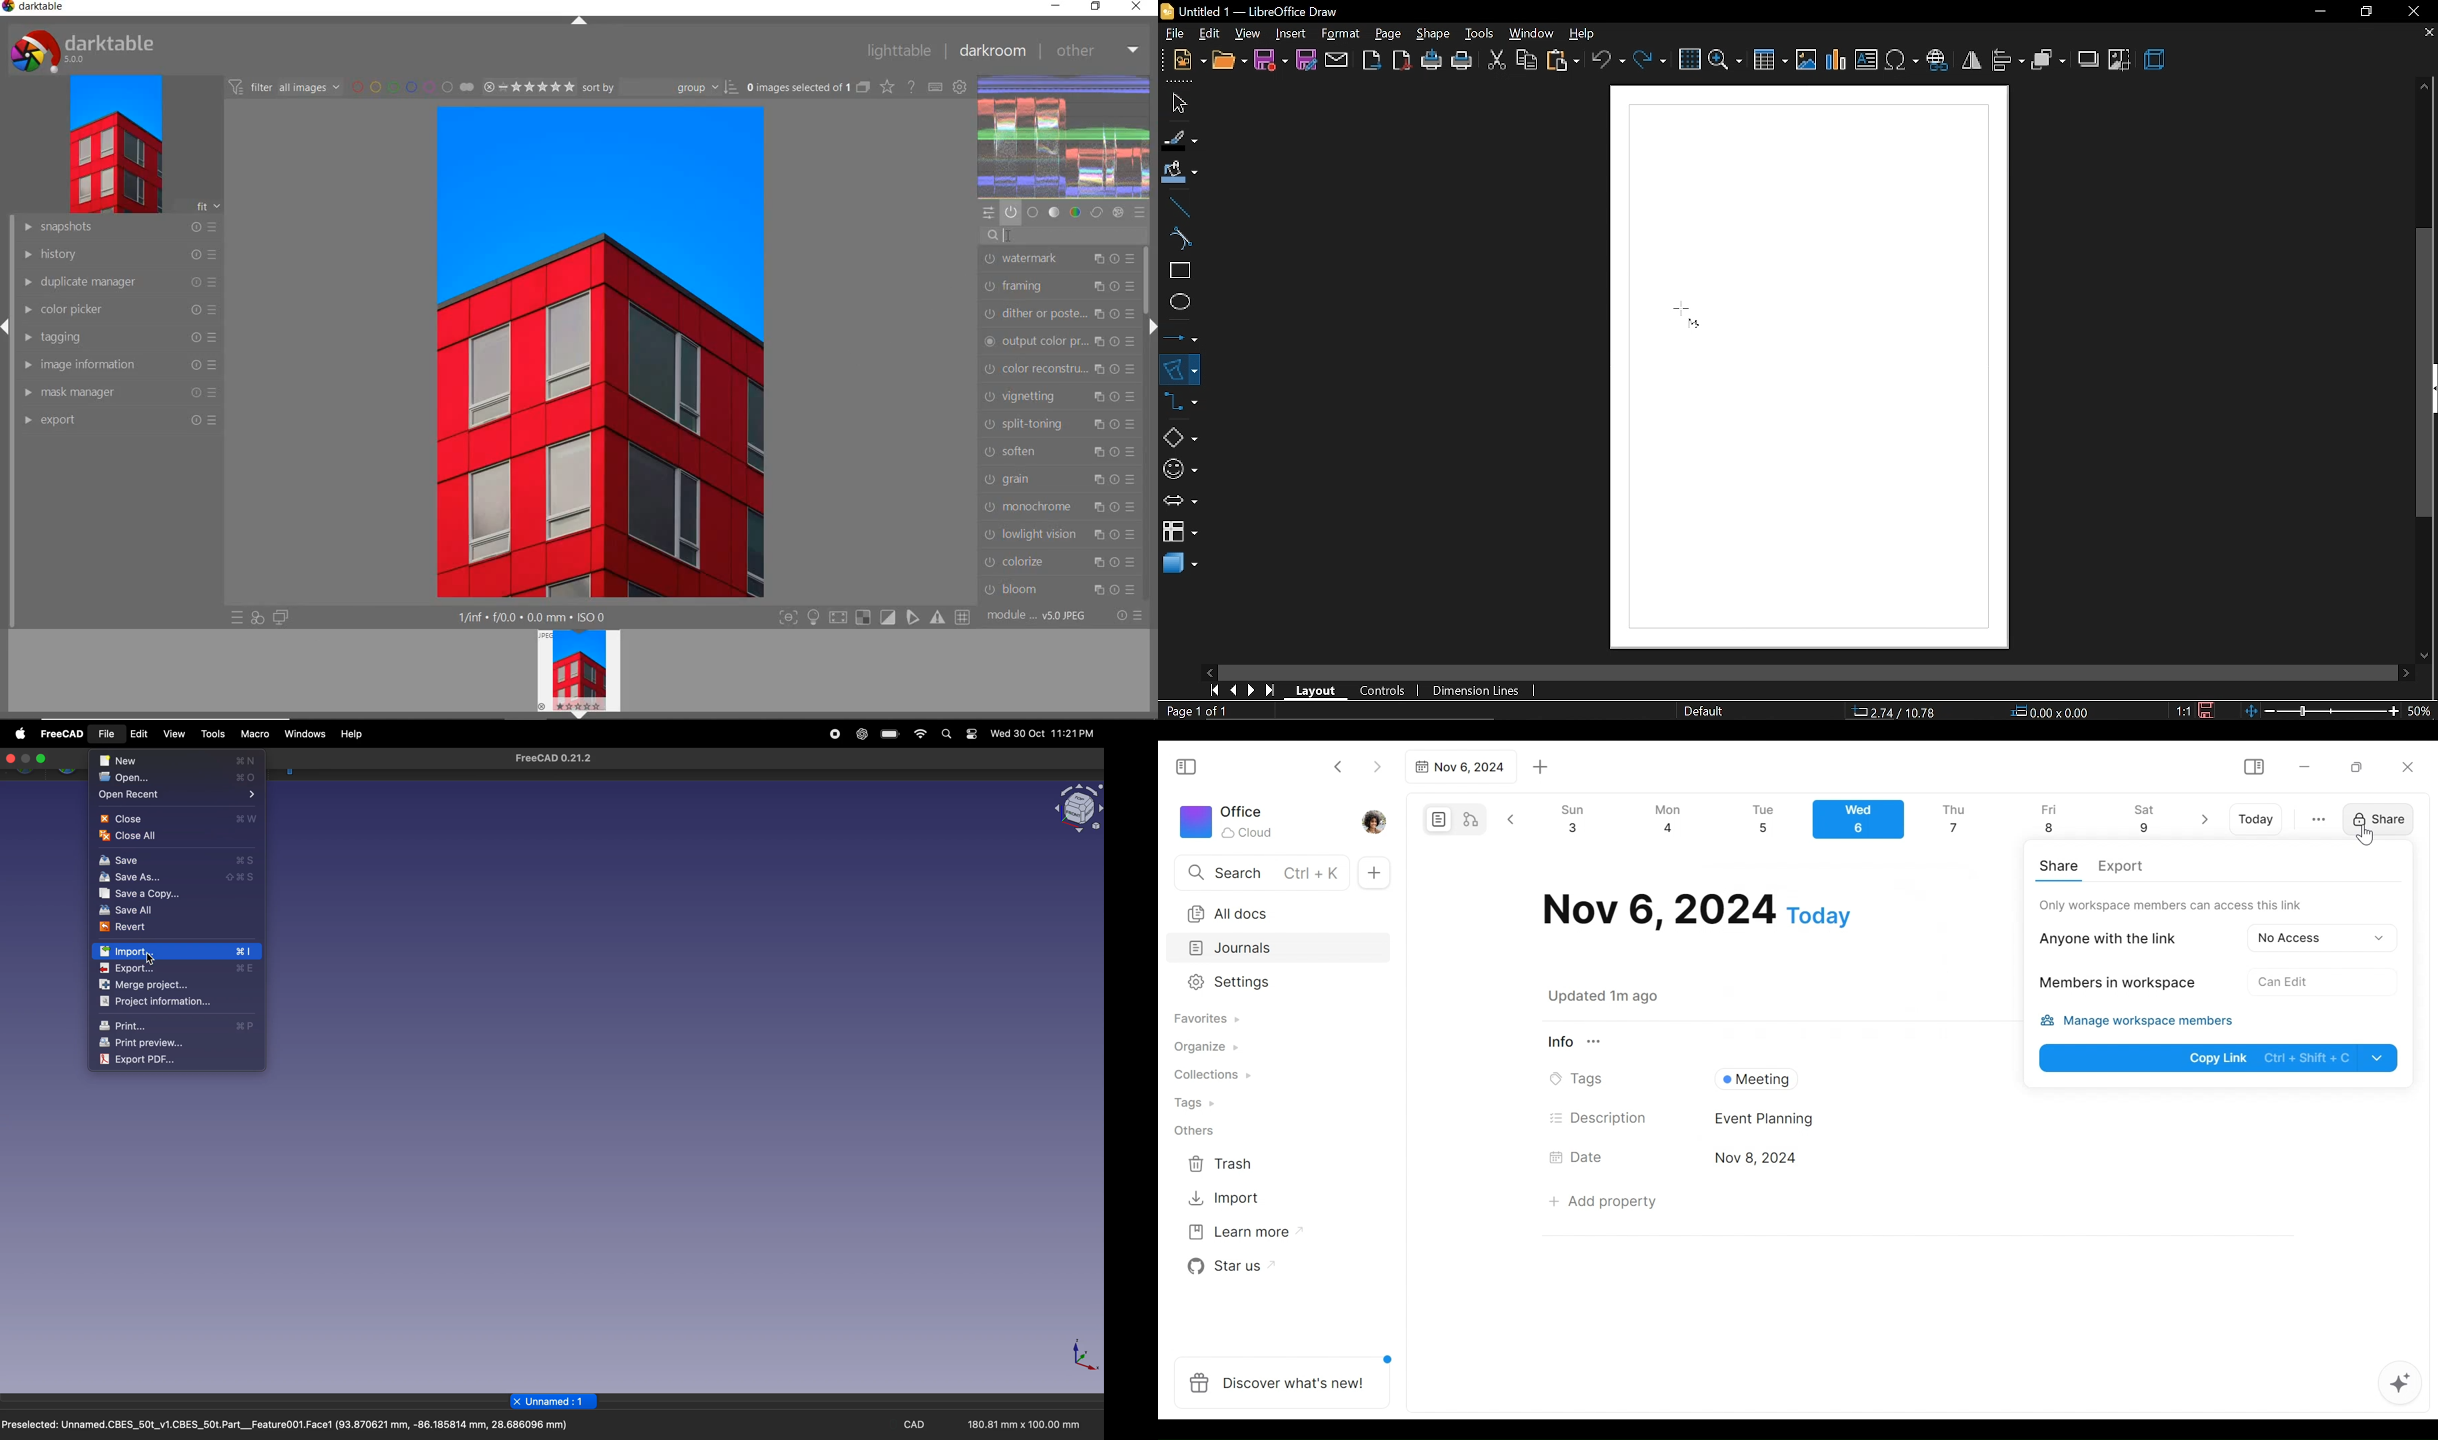 Image resolution: width=2464 pixels, height=1456 pixels. Describe the element at coordinates (2090, 58) in the screenshot. I see `shadow` at that location.